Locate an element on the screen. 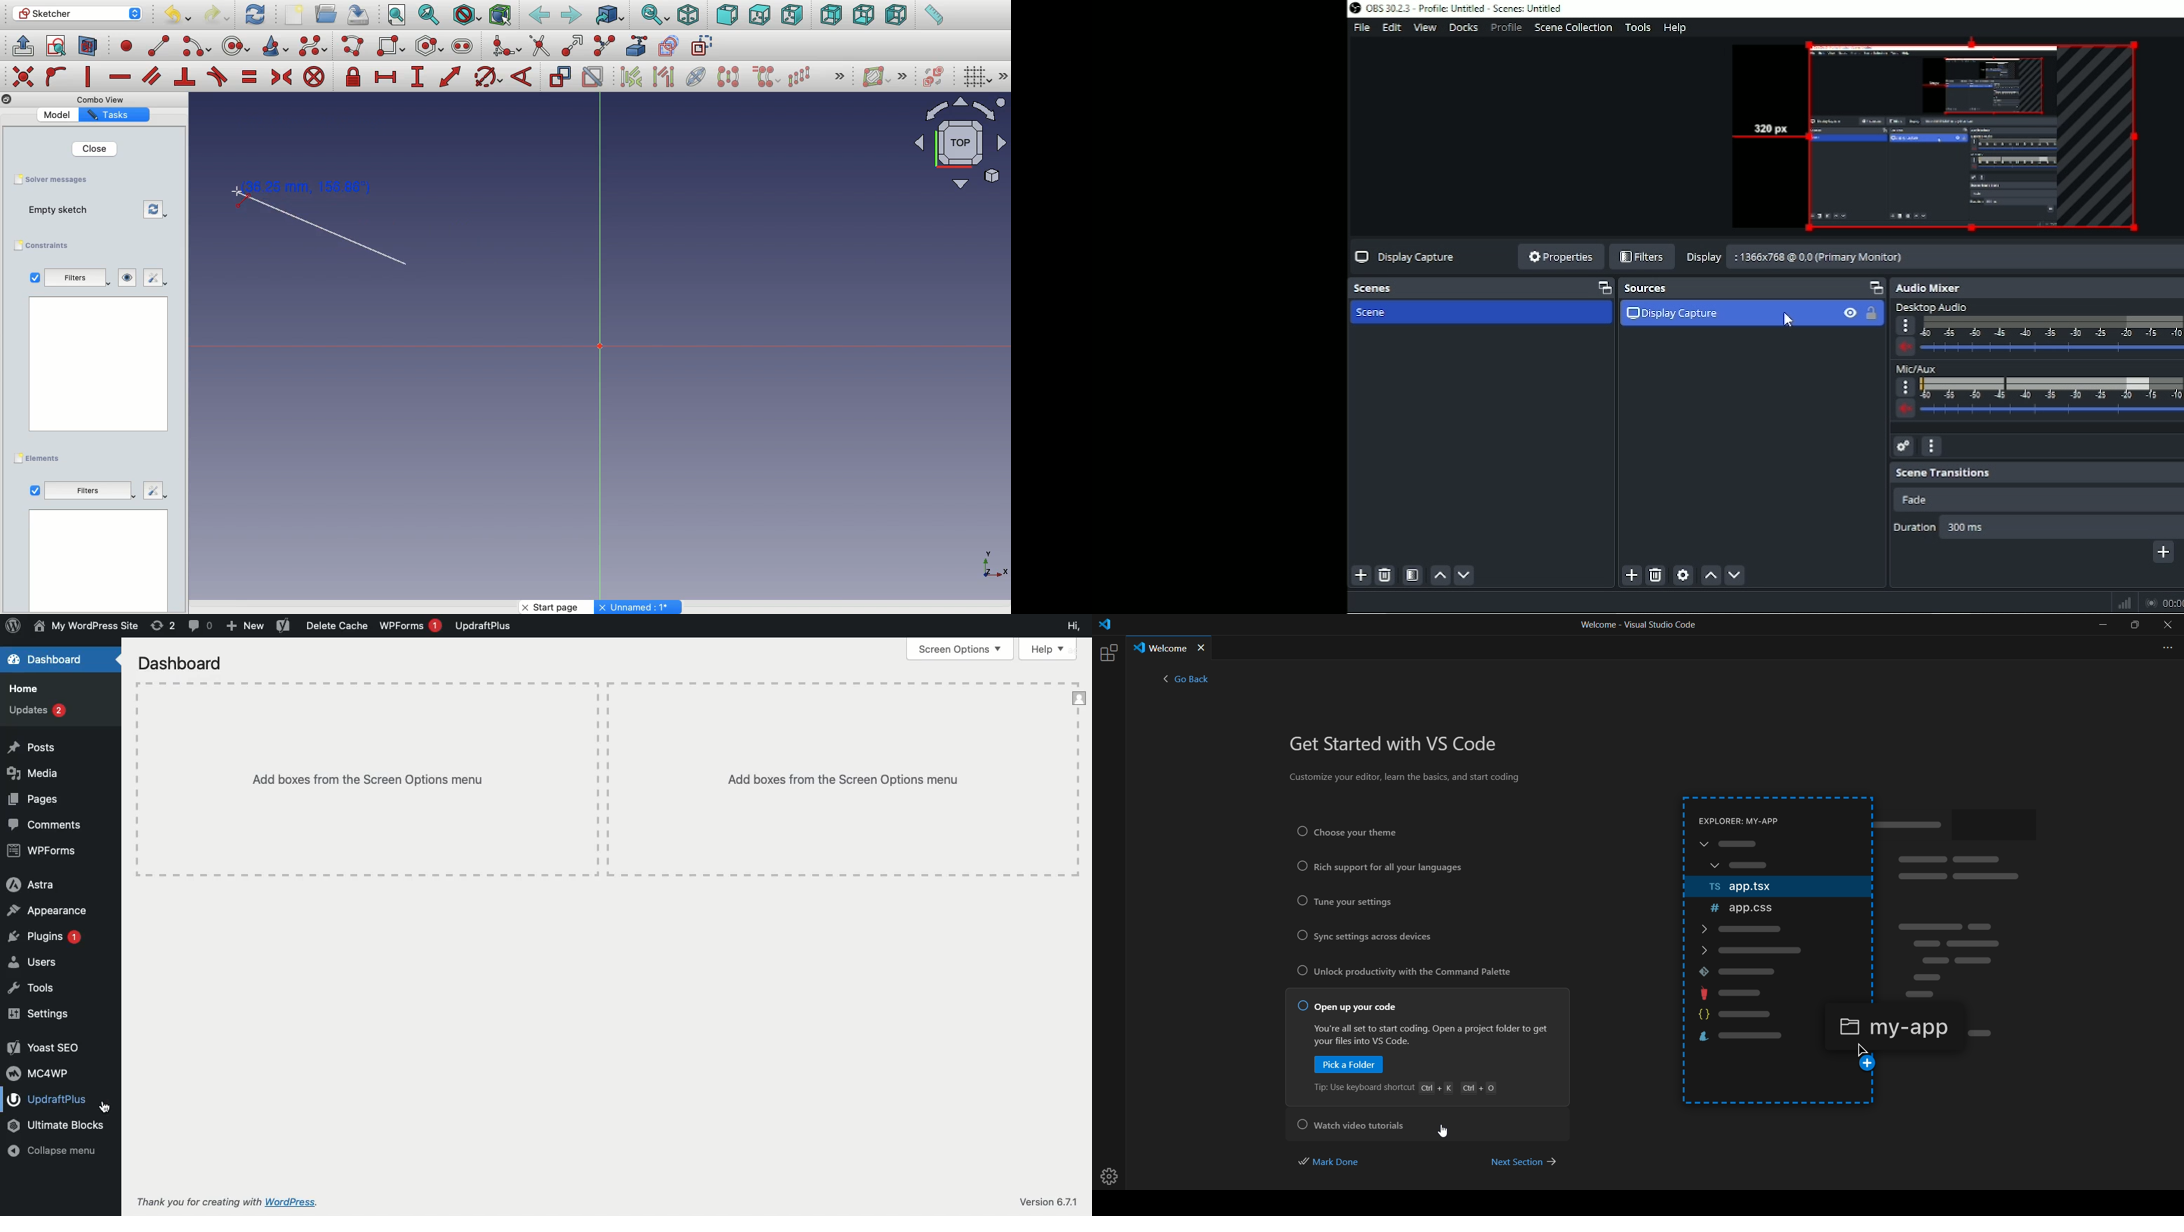 The width and height of the screenshot is (2184, 1232). my app is located at coordinates (1892, 1026).